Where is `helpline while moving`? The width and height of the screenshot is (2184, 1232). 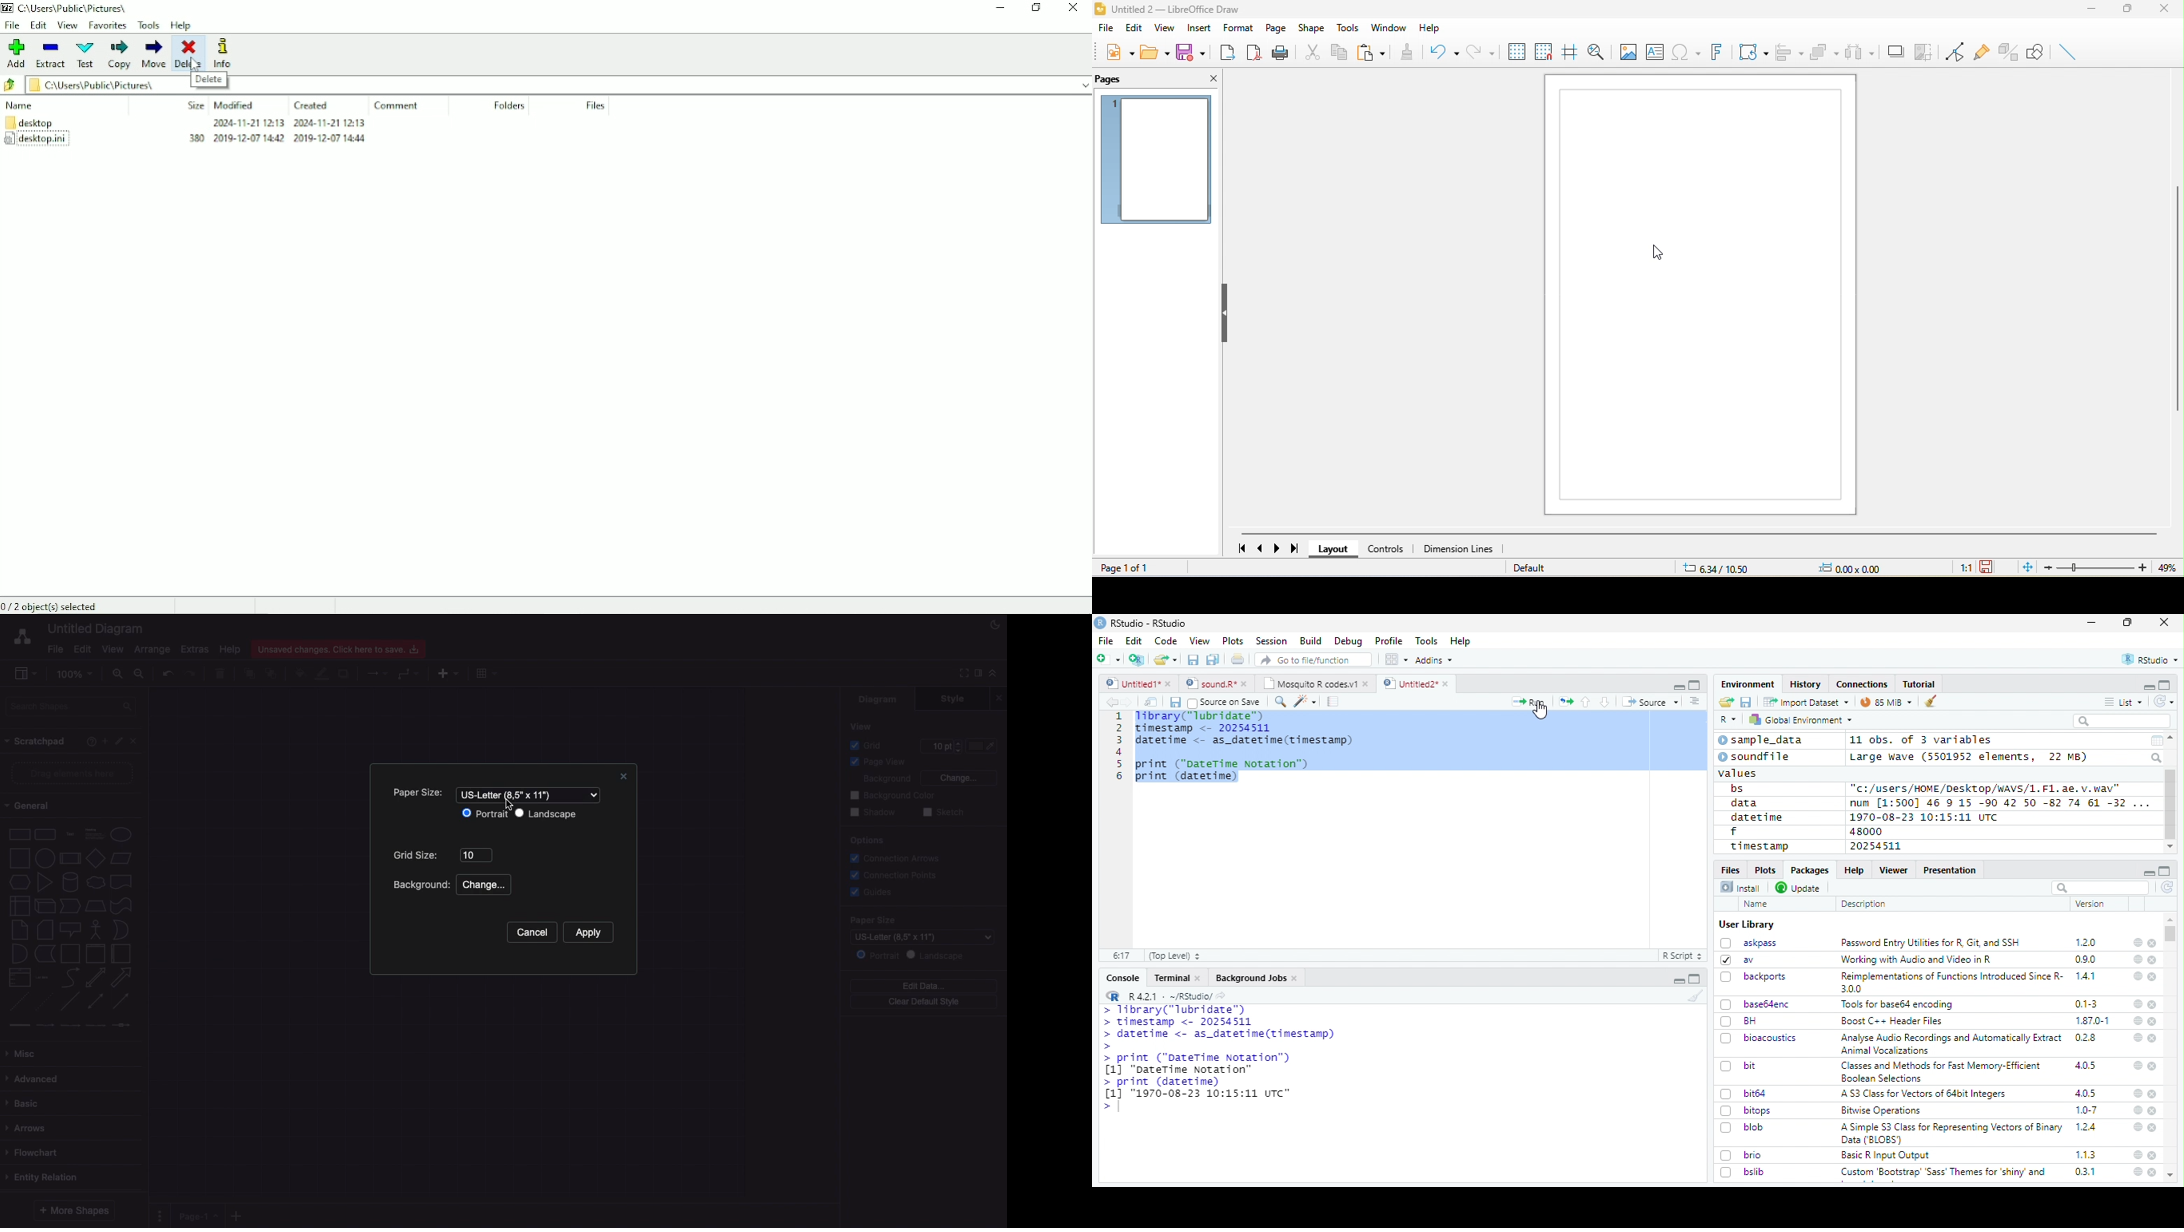
helpline while moving is located at coordinates (1568, 50).